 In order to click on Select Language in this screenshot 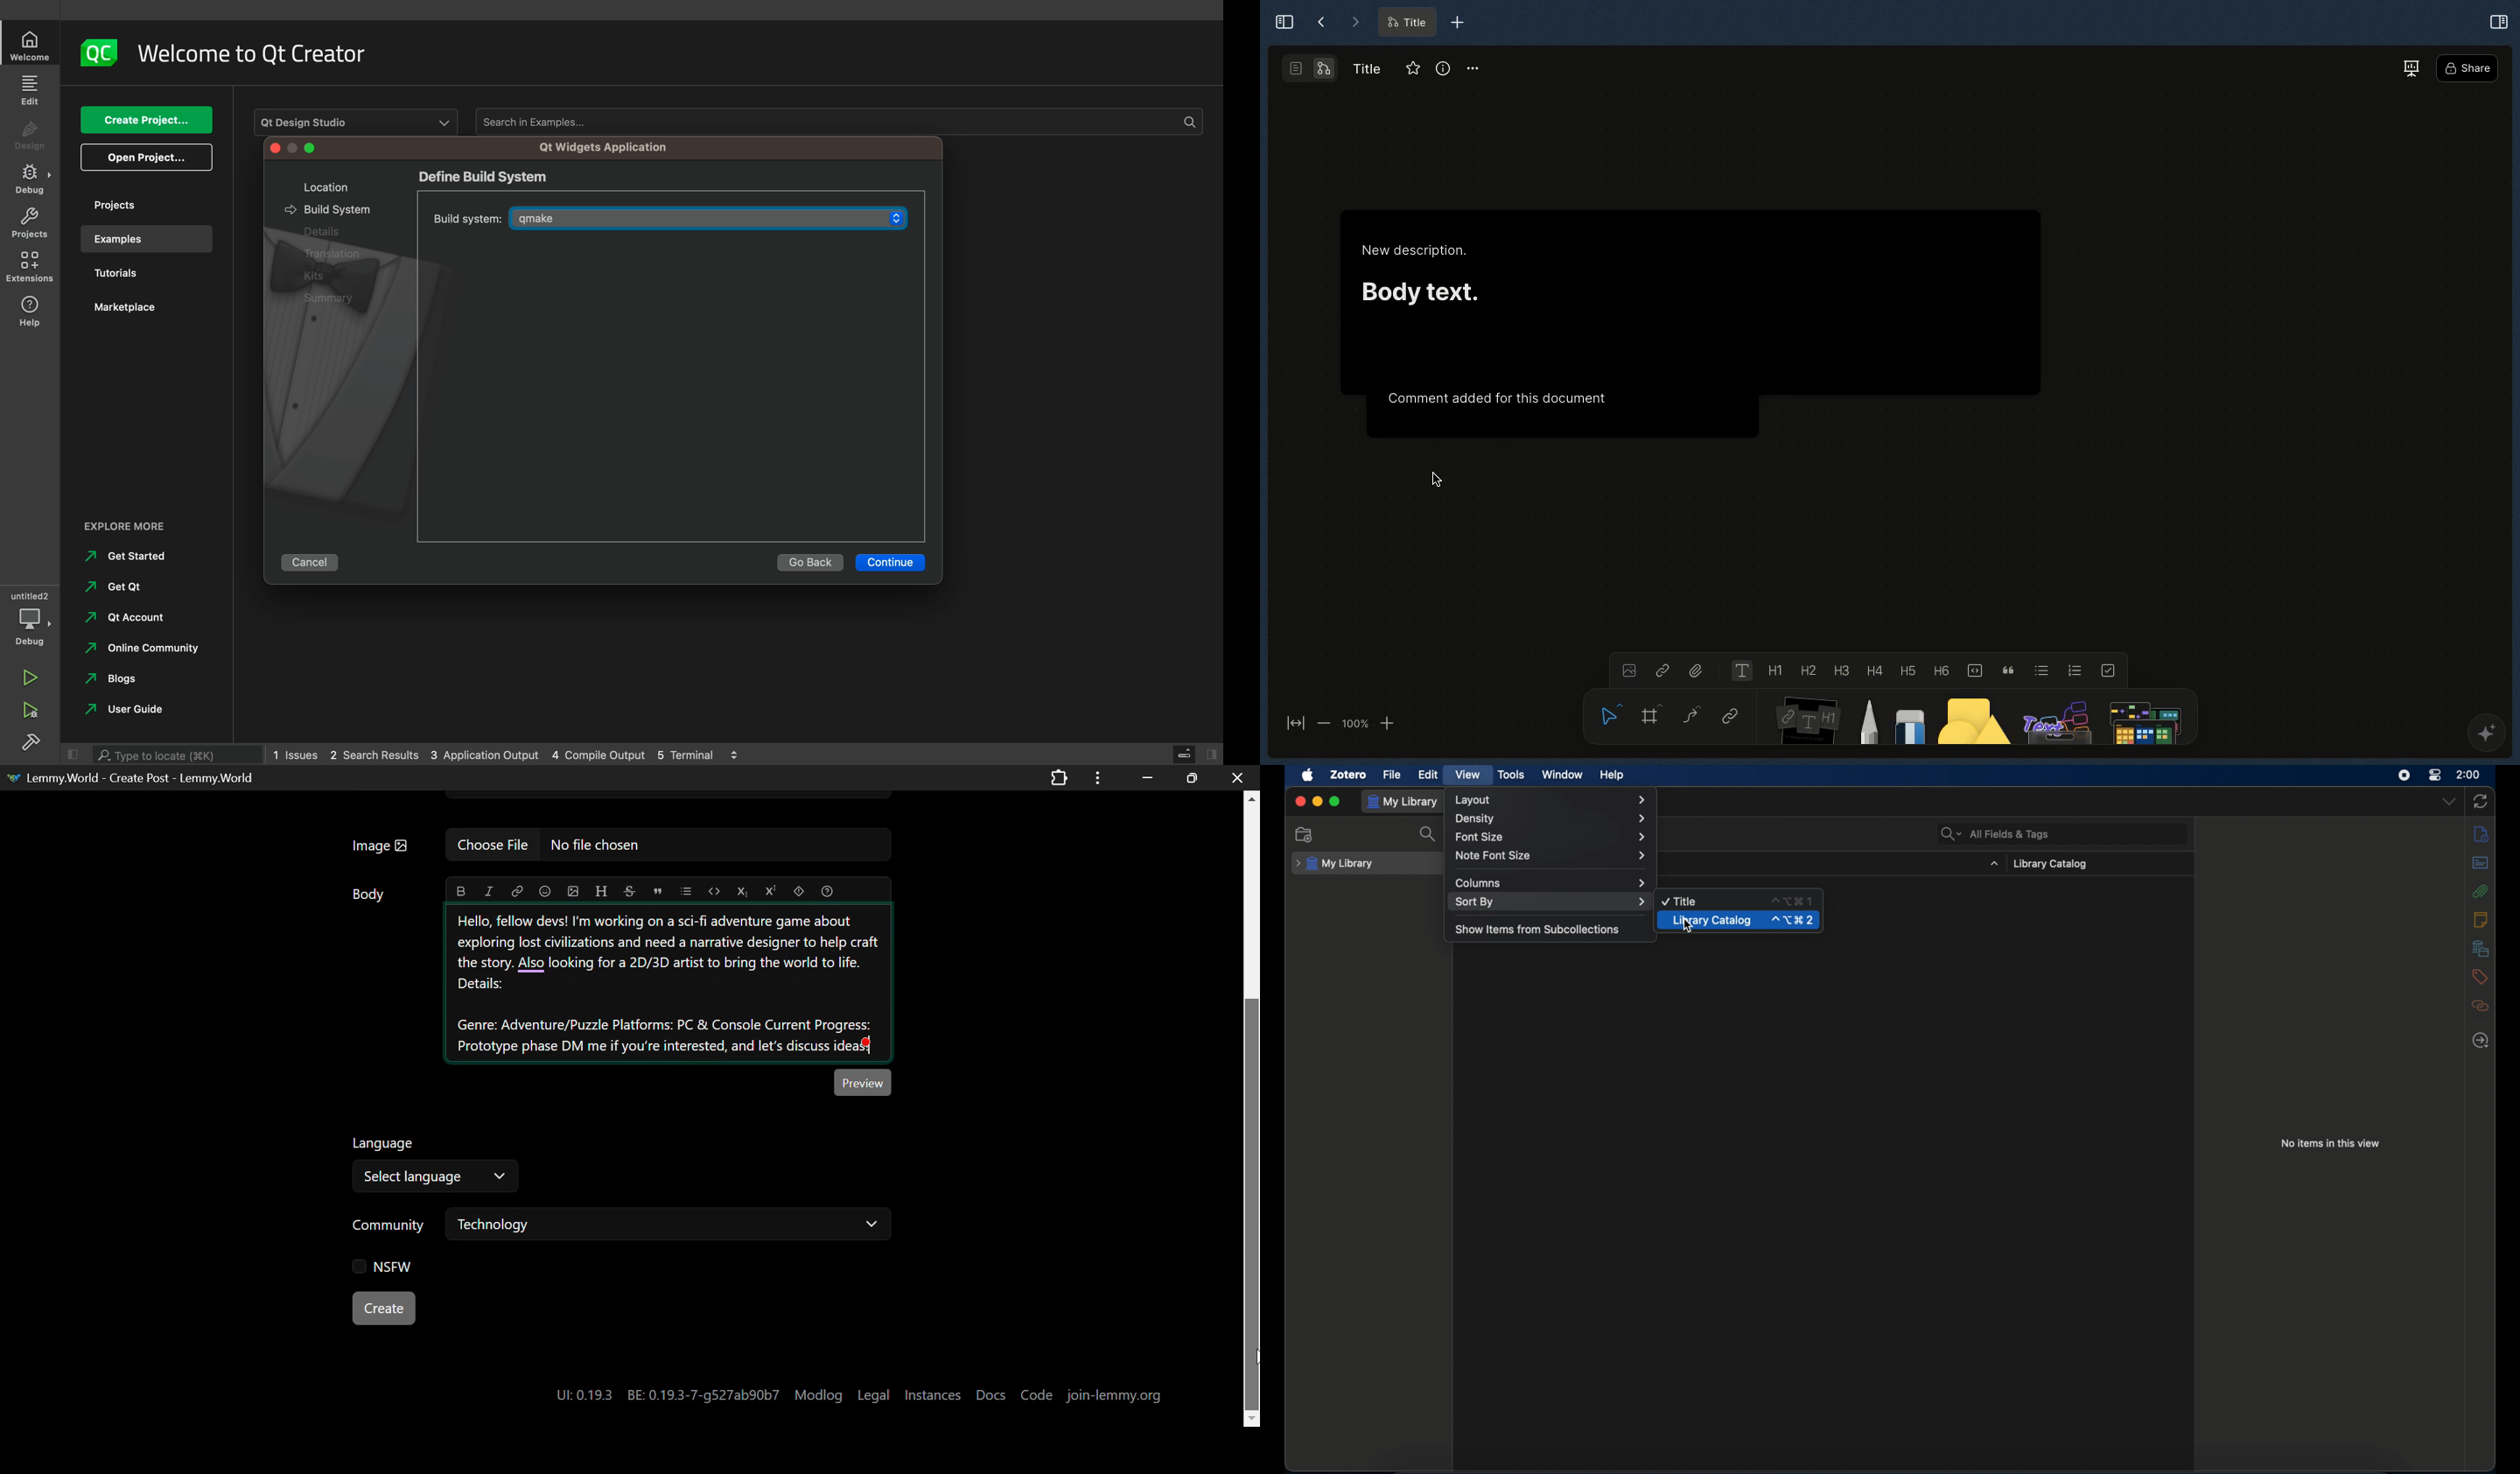, I will do `click(436, 1177)`.